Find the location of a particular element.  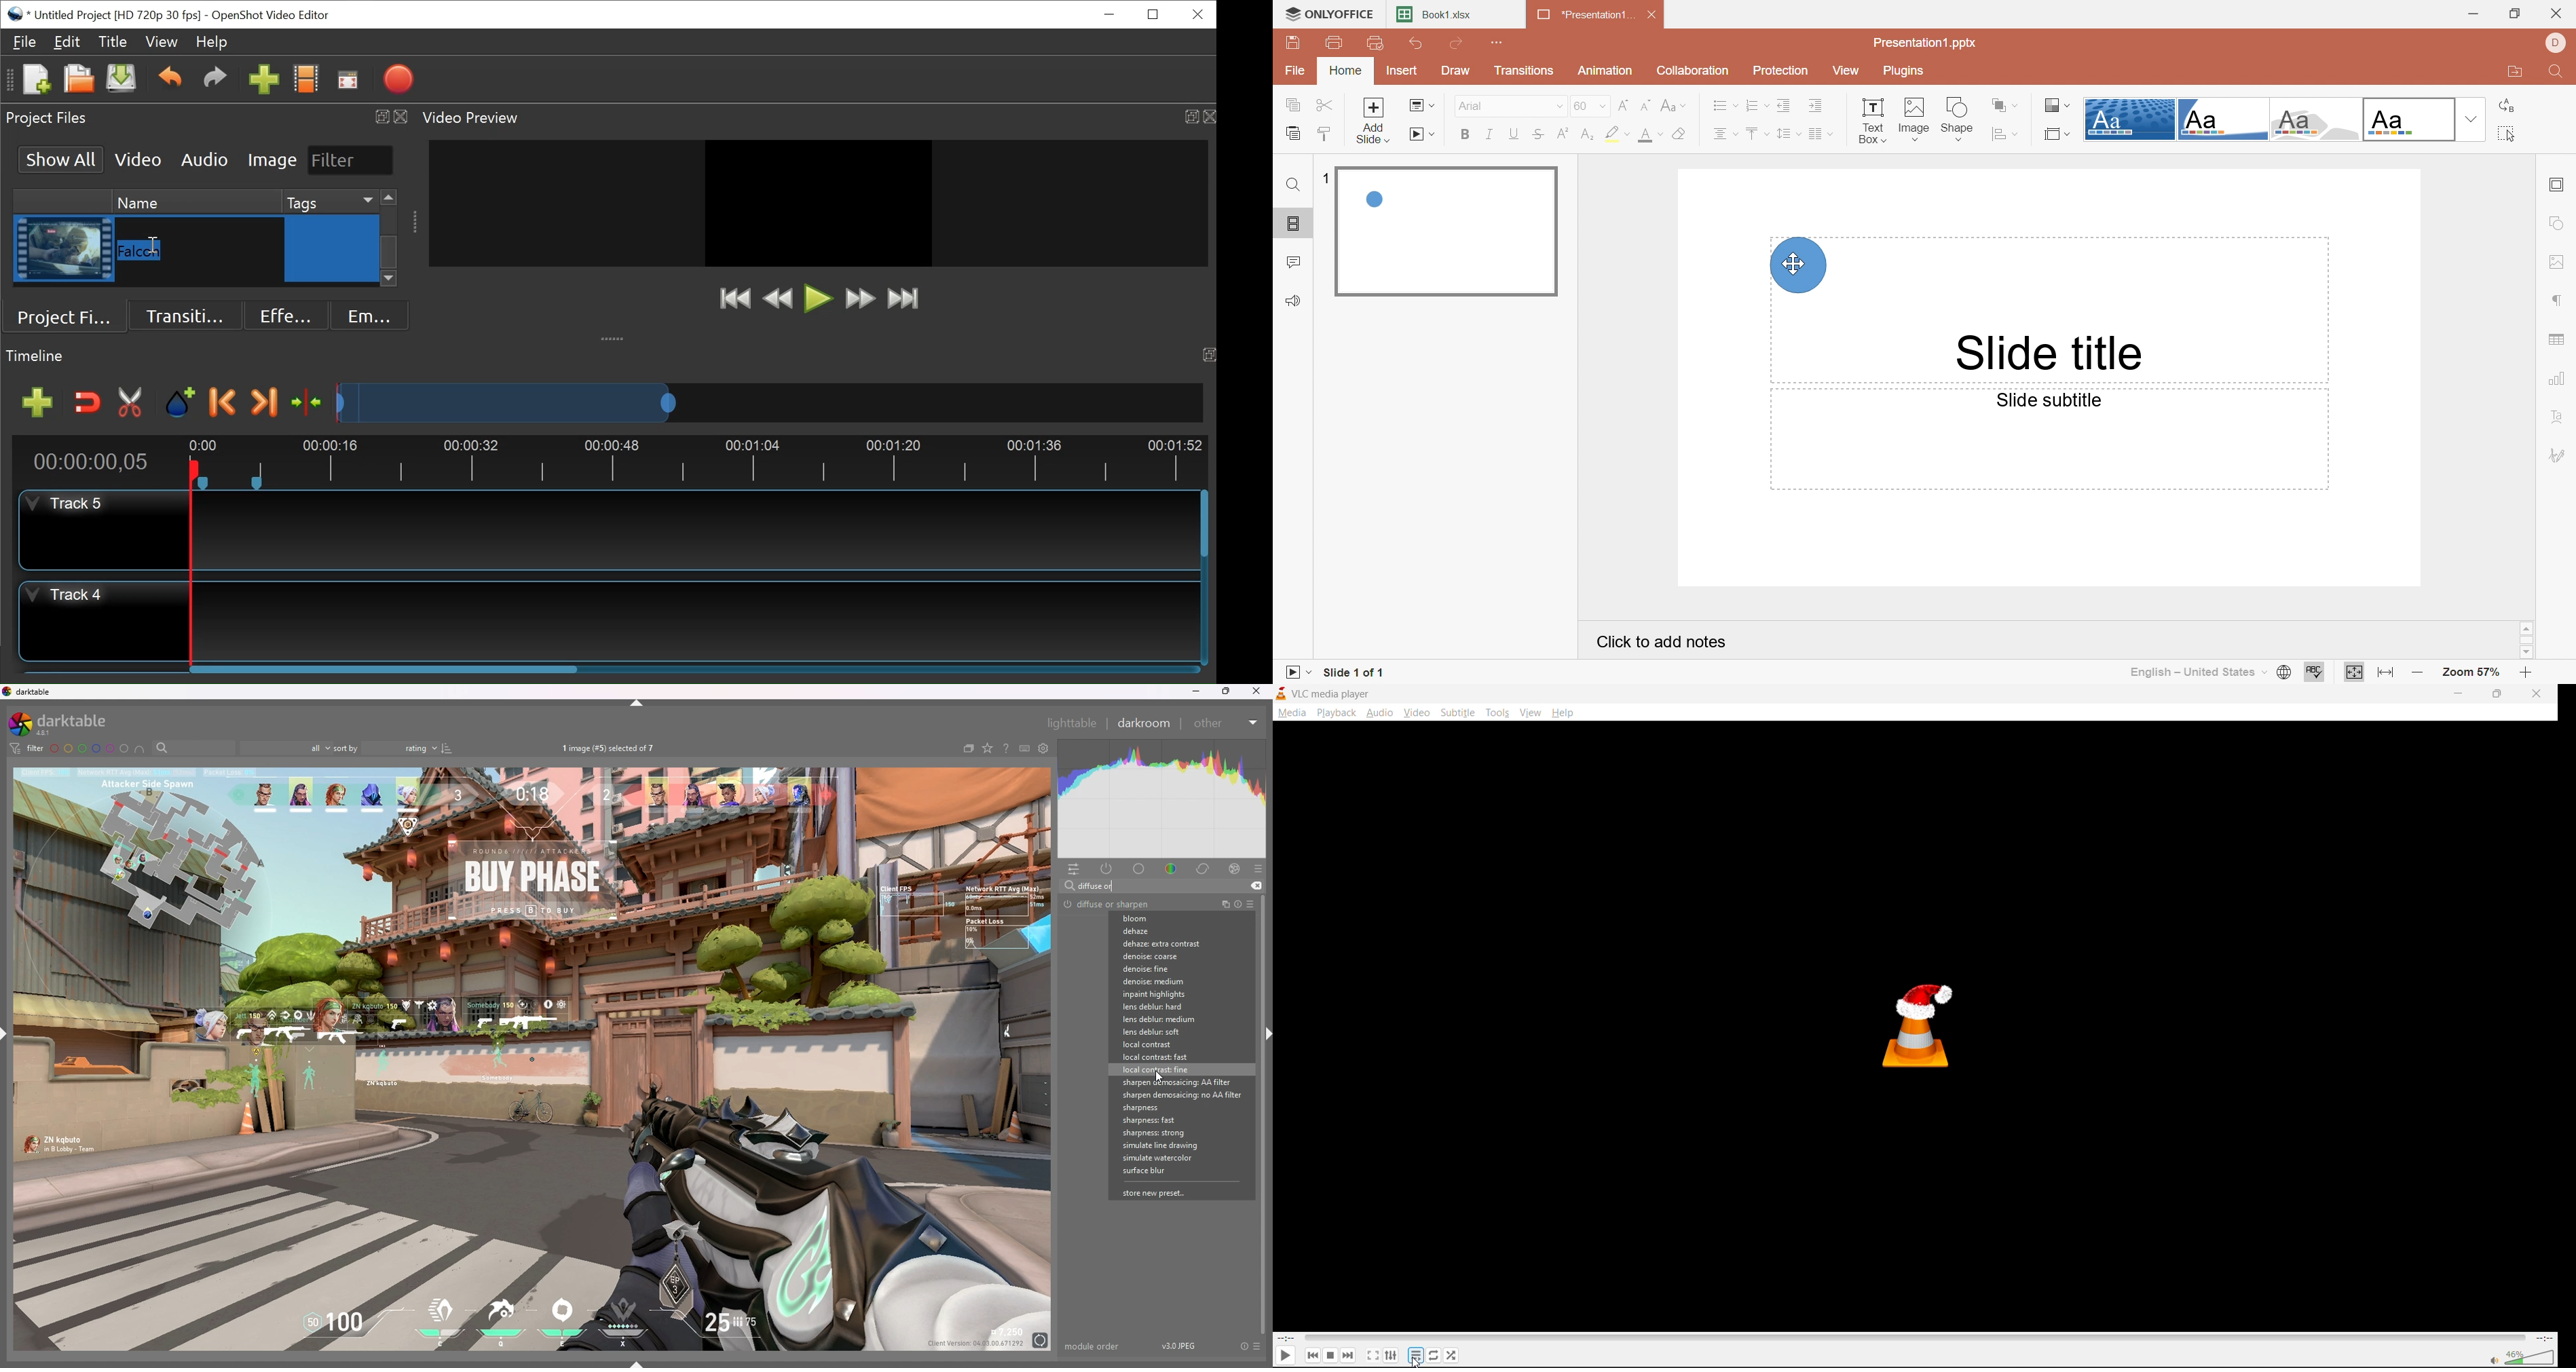

search bar is located at coordinates (194, 748).